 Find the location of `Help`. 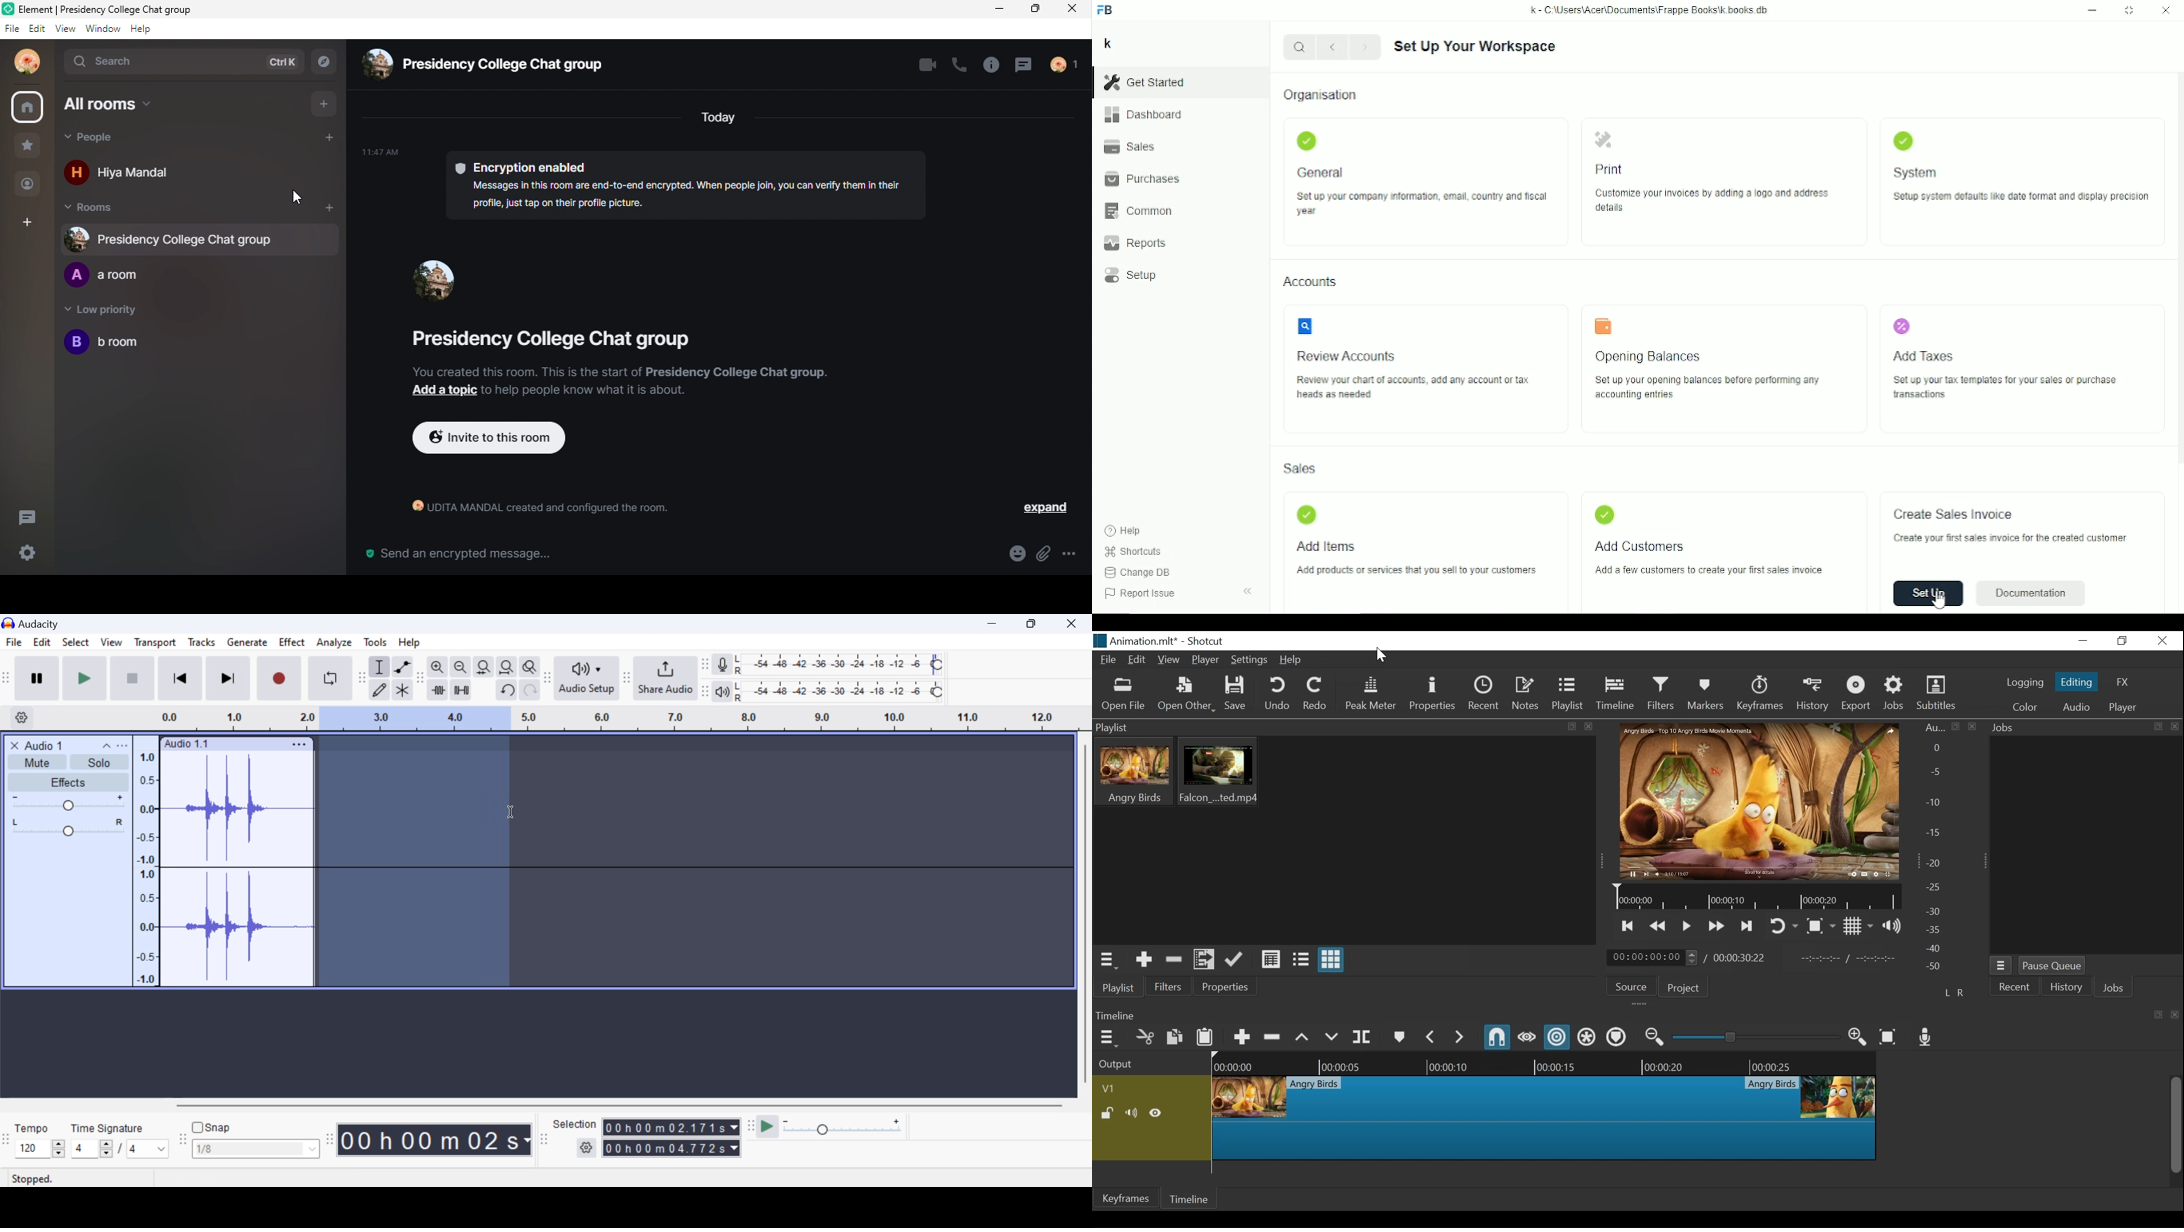

Help is located at coordinates (1123, 530).